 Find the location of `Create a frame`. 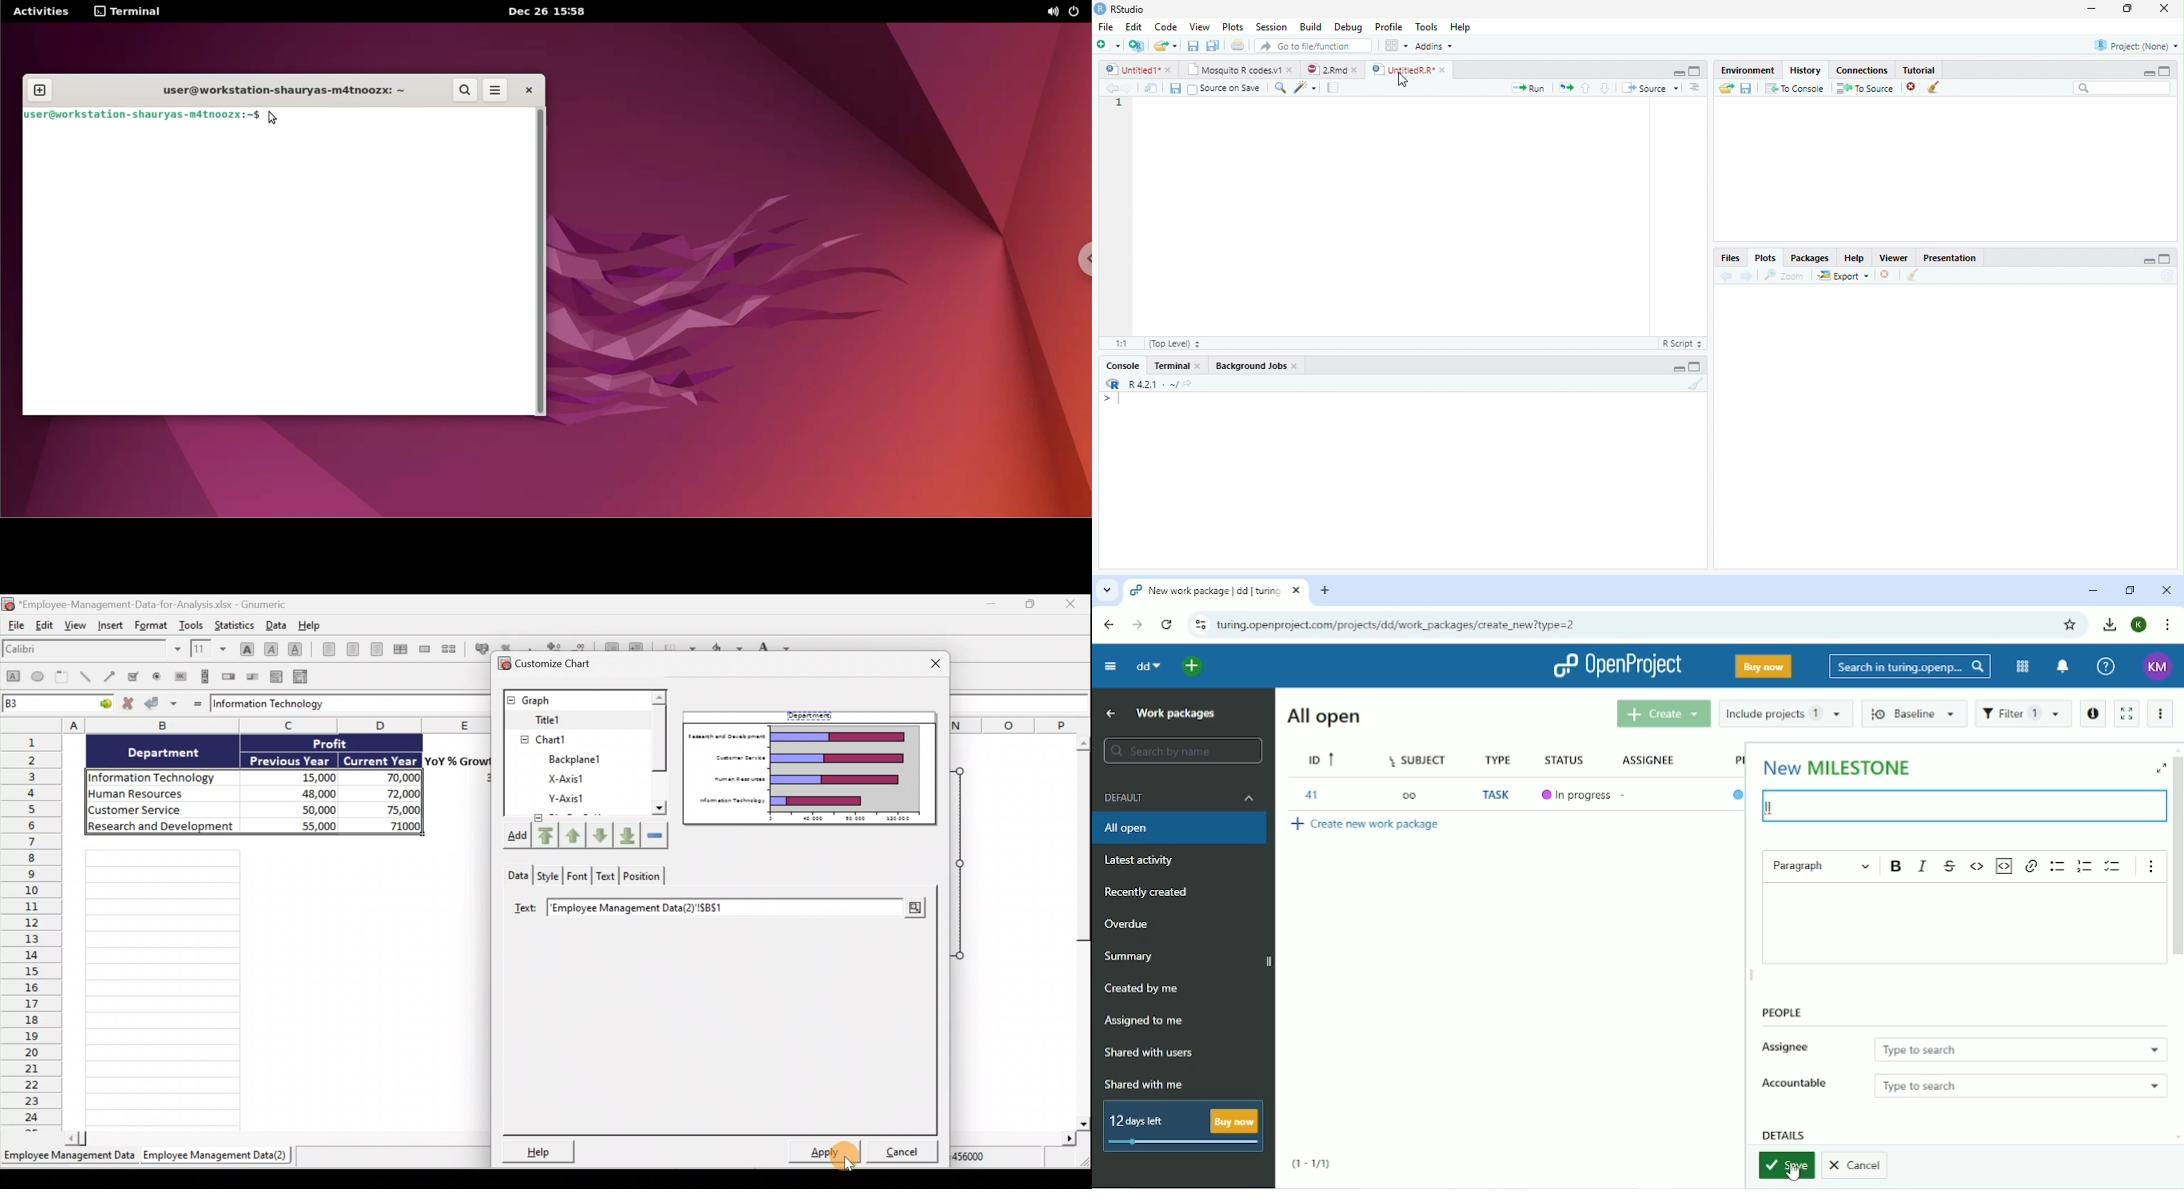

Create a frame is located at coordinates (64, 678).